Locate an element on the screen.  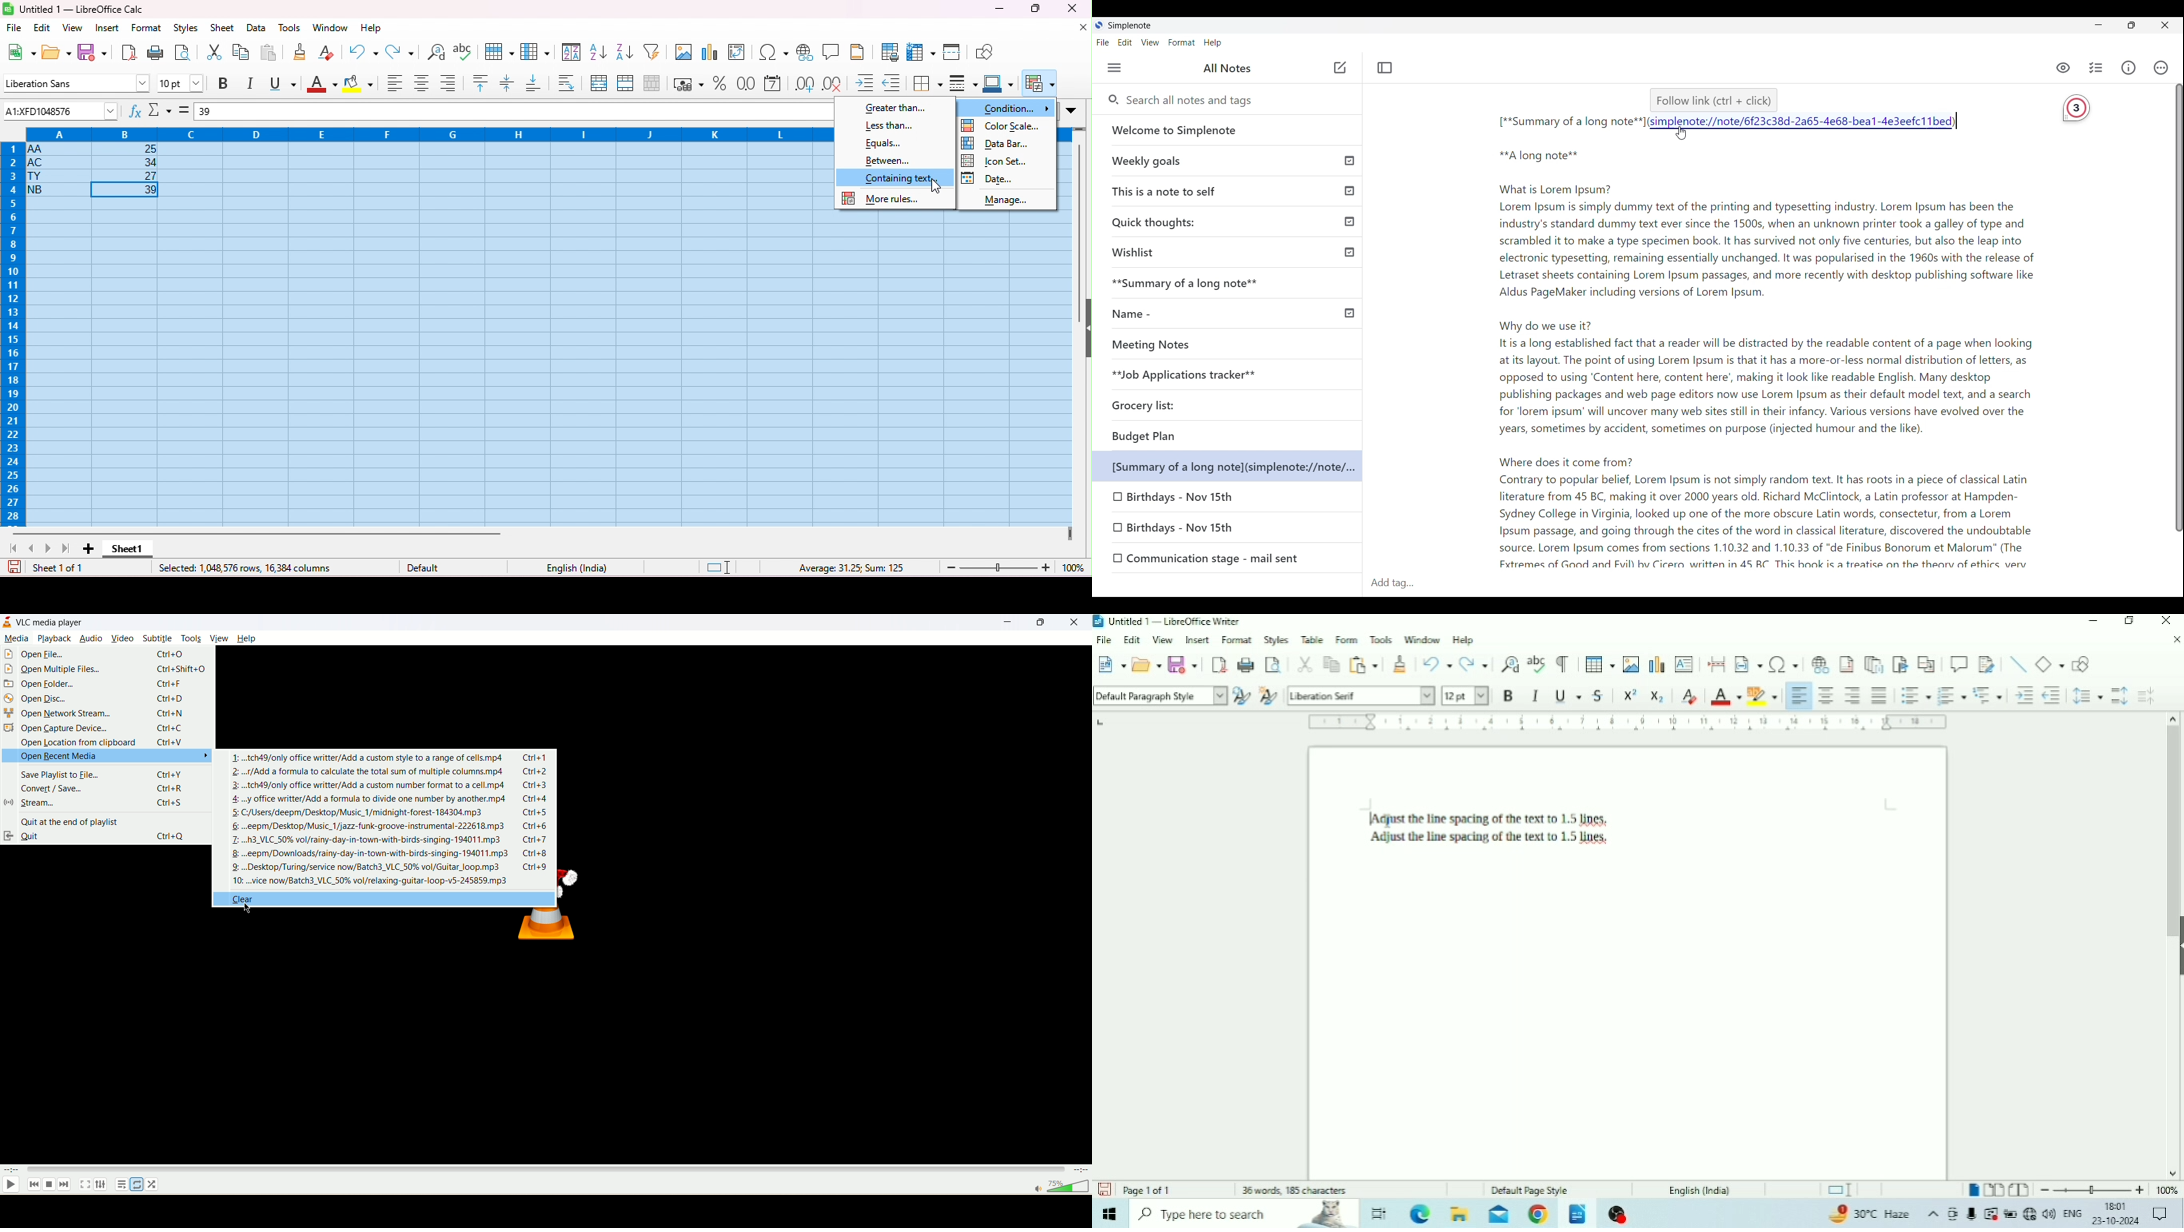
Markdown preview is located at coordinates (2058, 66).